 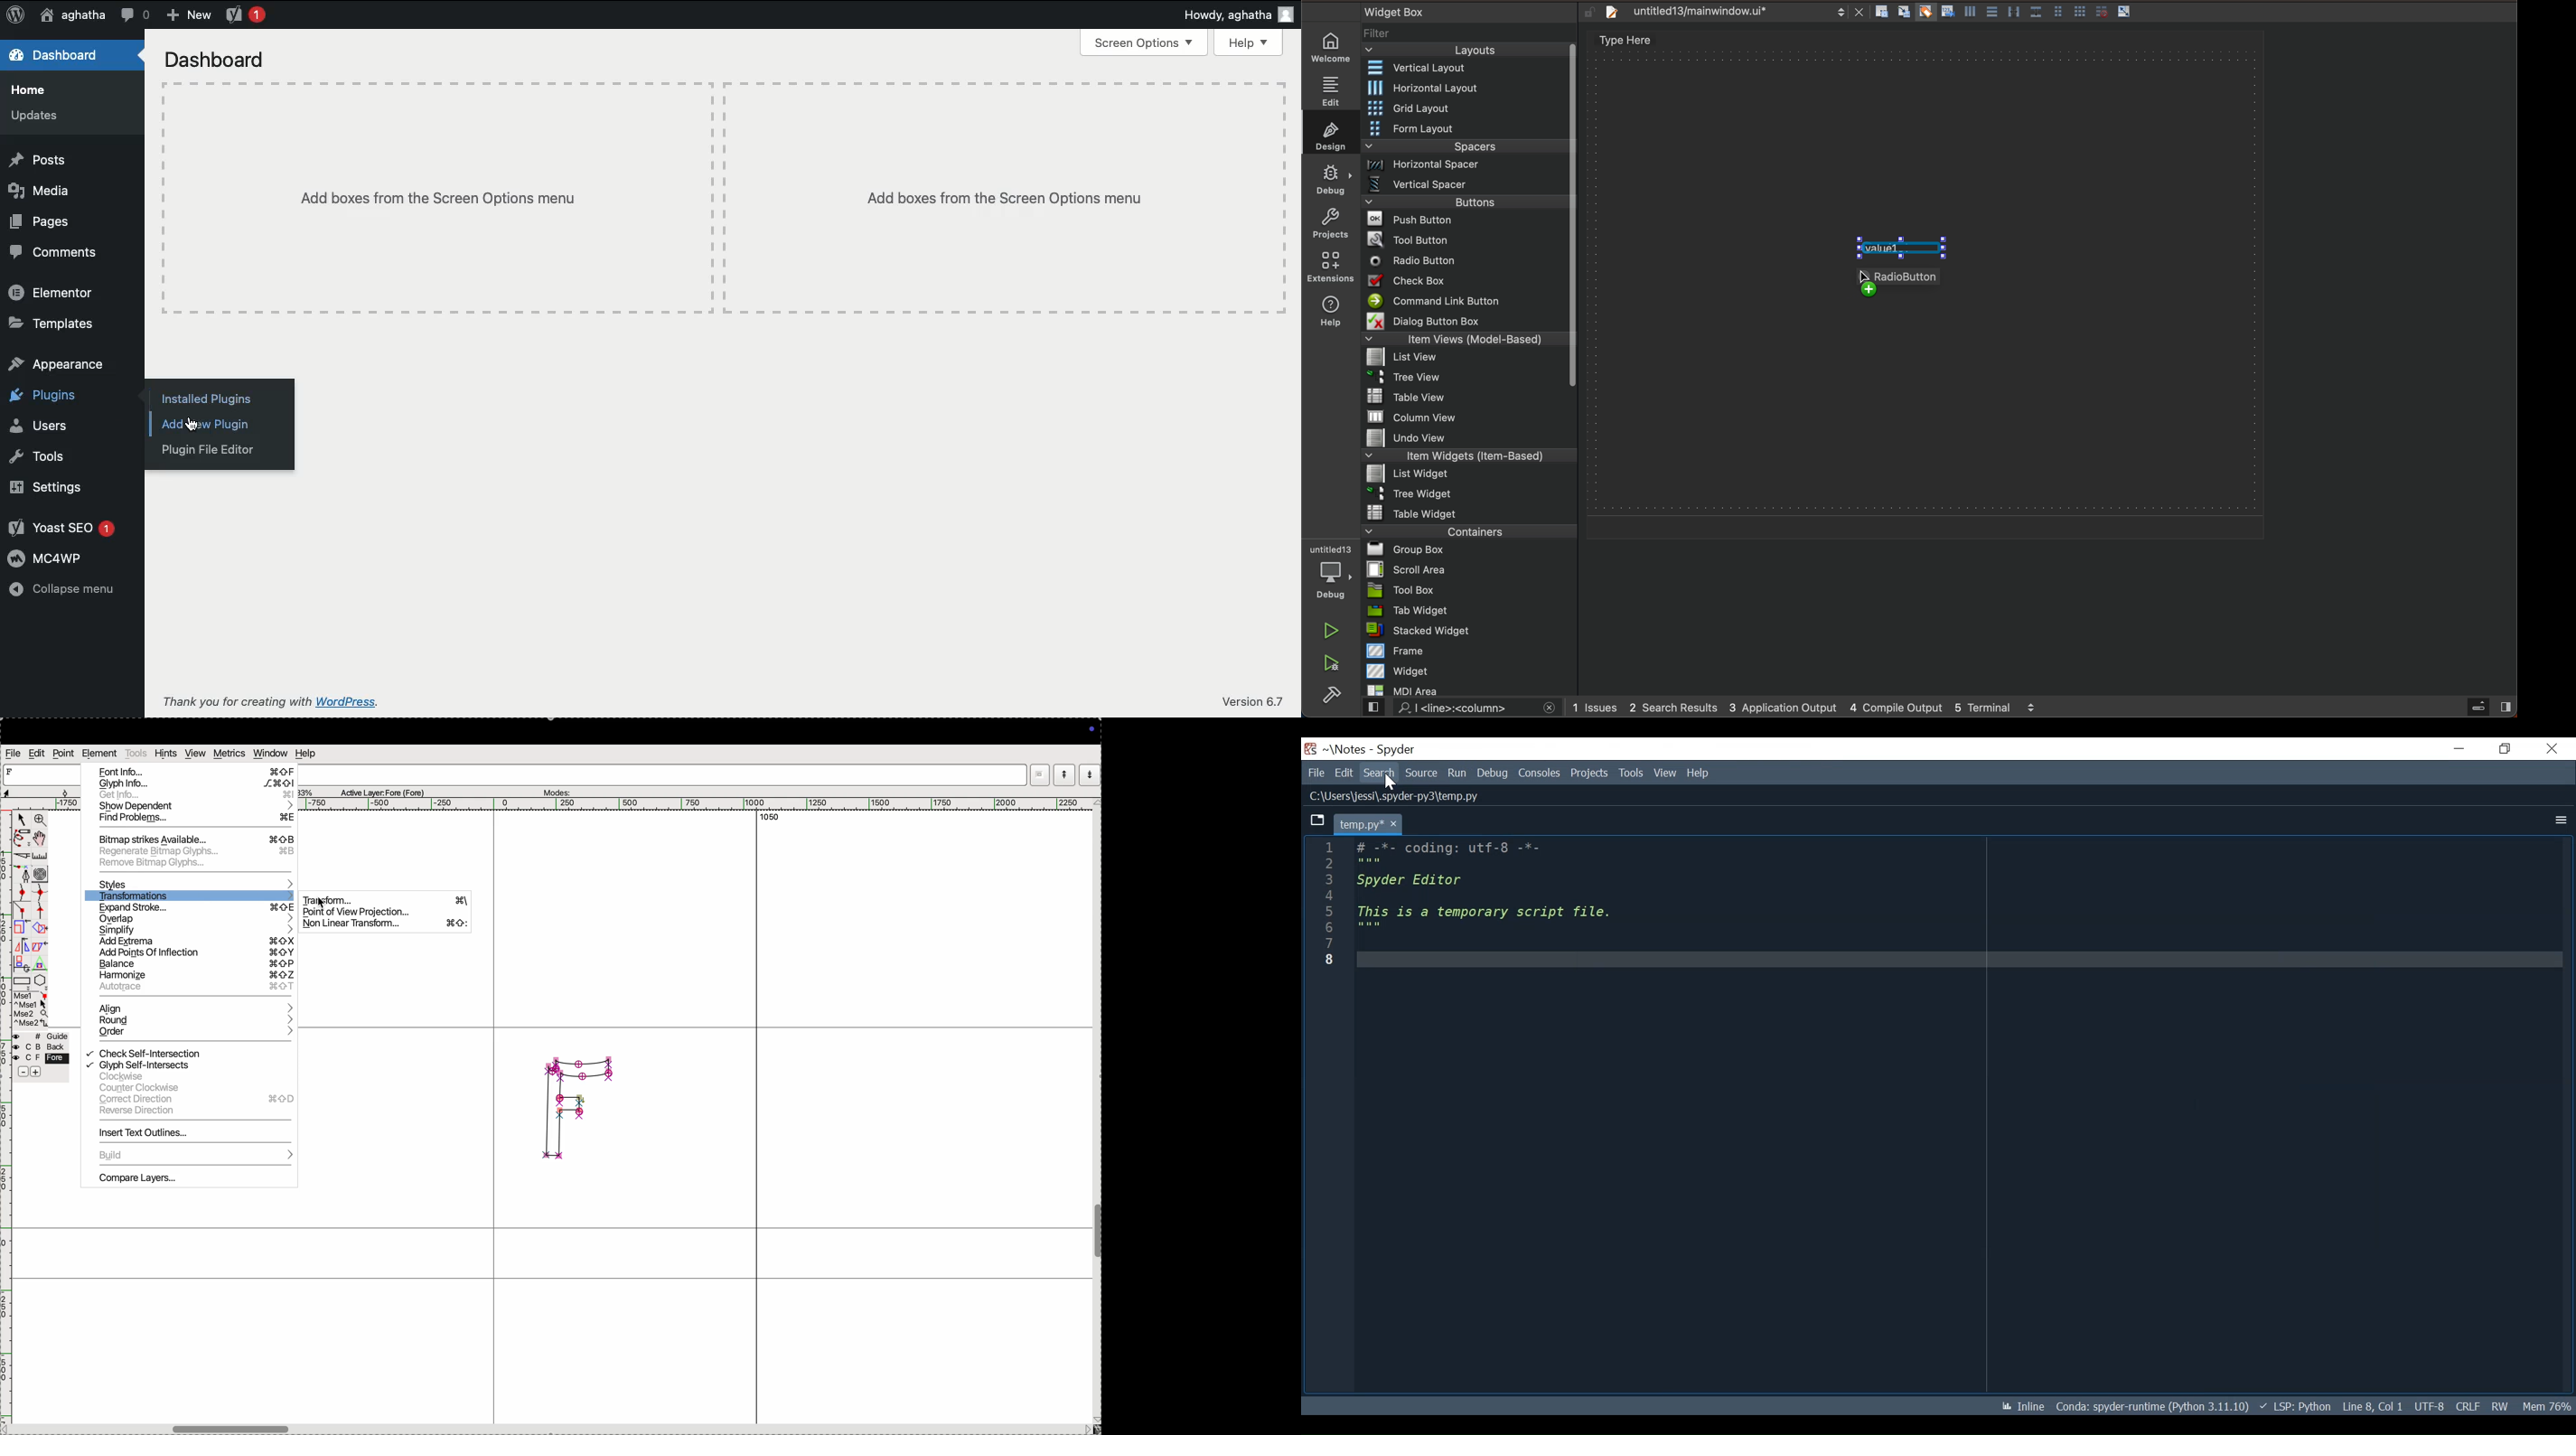 What do you see at coordinates (2549, 1404) in the screenshot?
I see `Memory Usage` at bounding box center [2549, 1404].